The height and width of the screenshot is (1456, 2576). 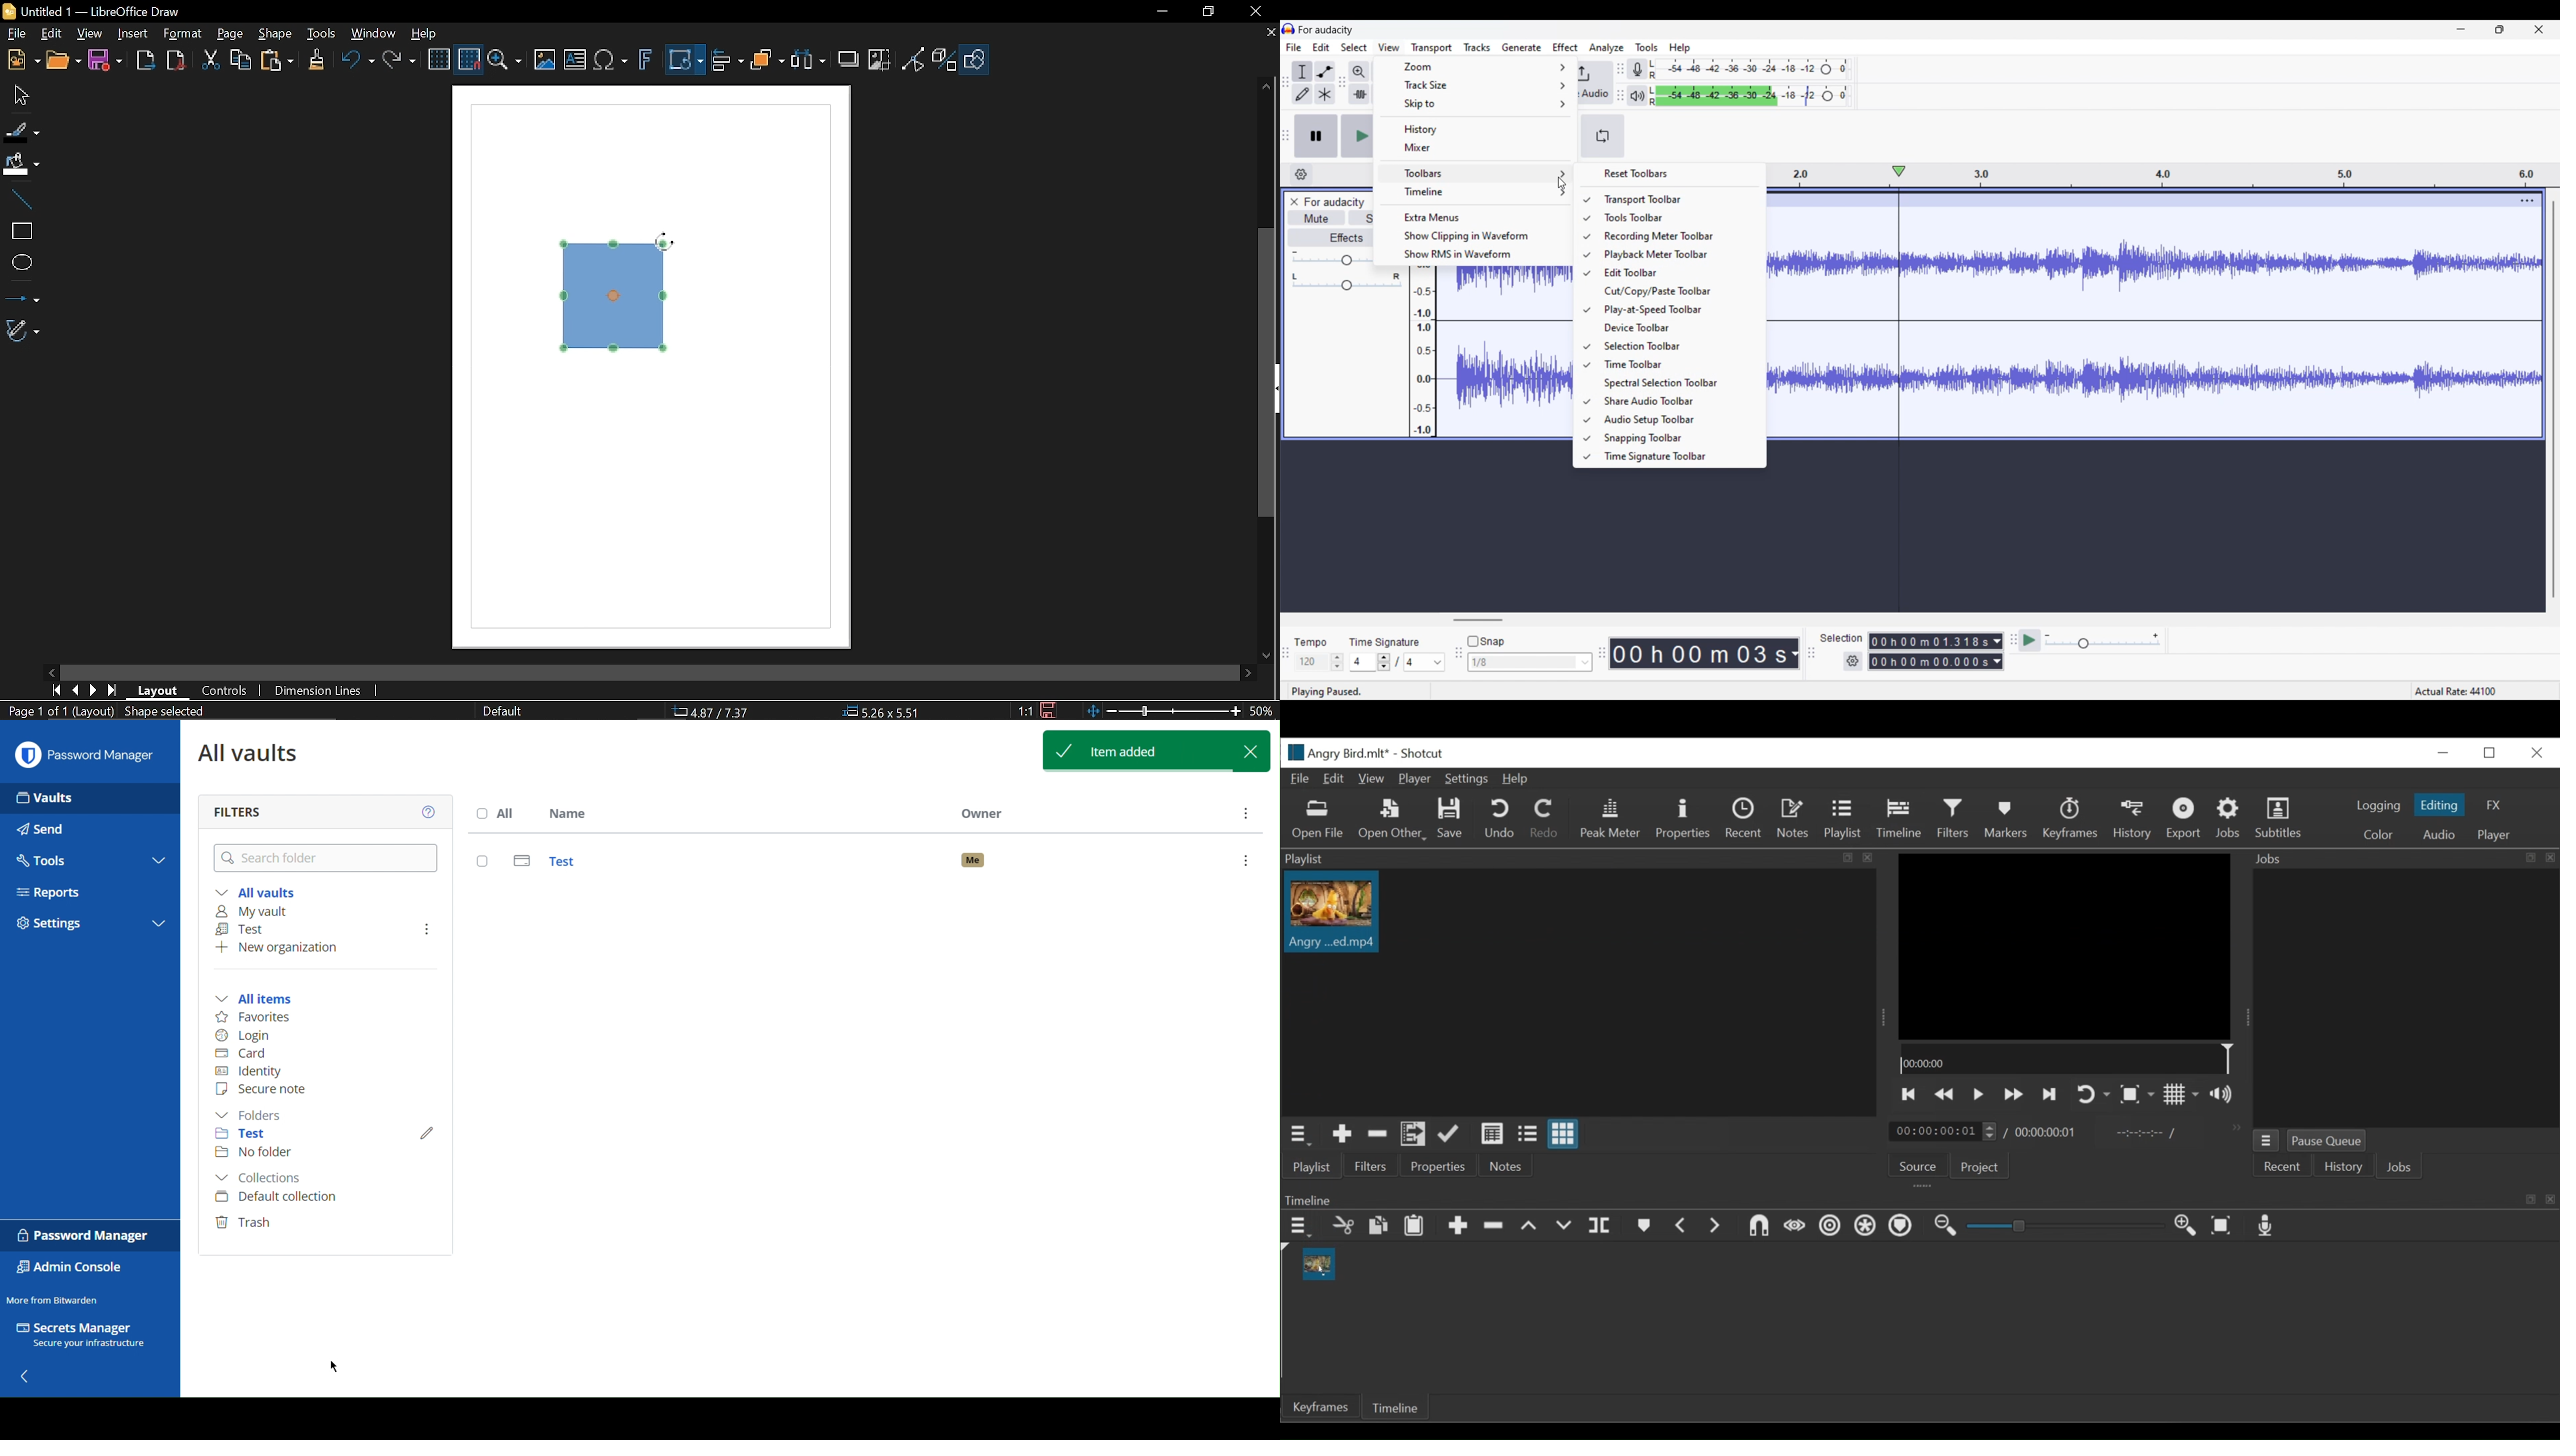 What do you see at coordinates (1294, 202) in the screenshot?
I see `Close track` at bounding box center [1294, 202].